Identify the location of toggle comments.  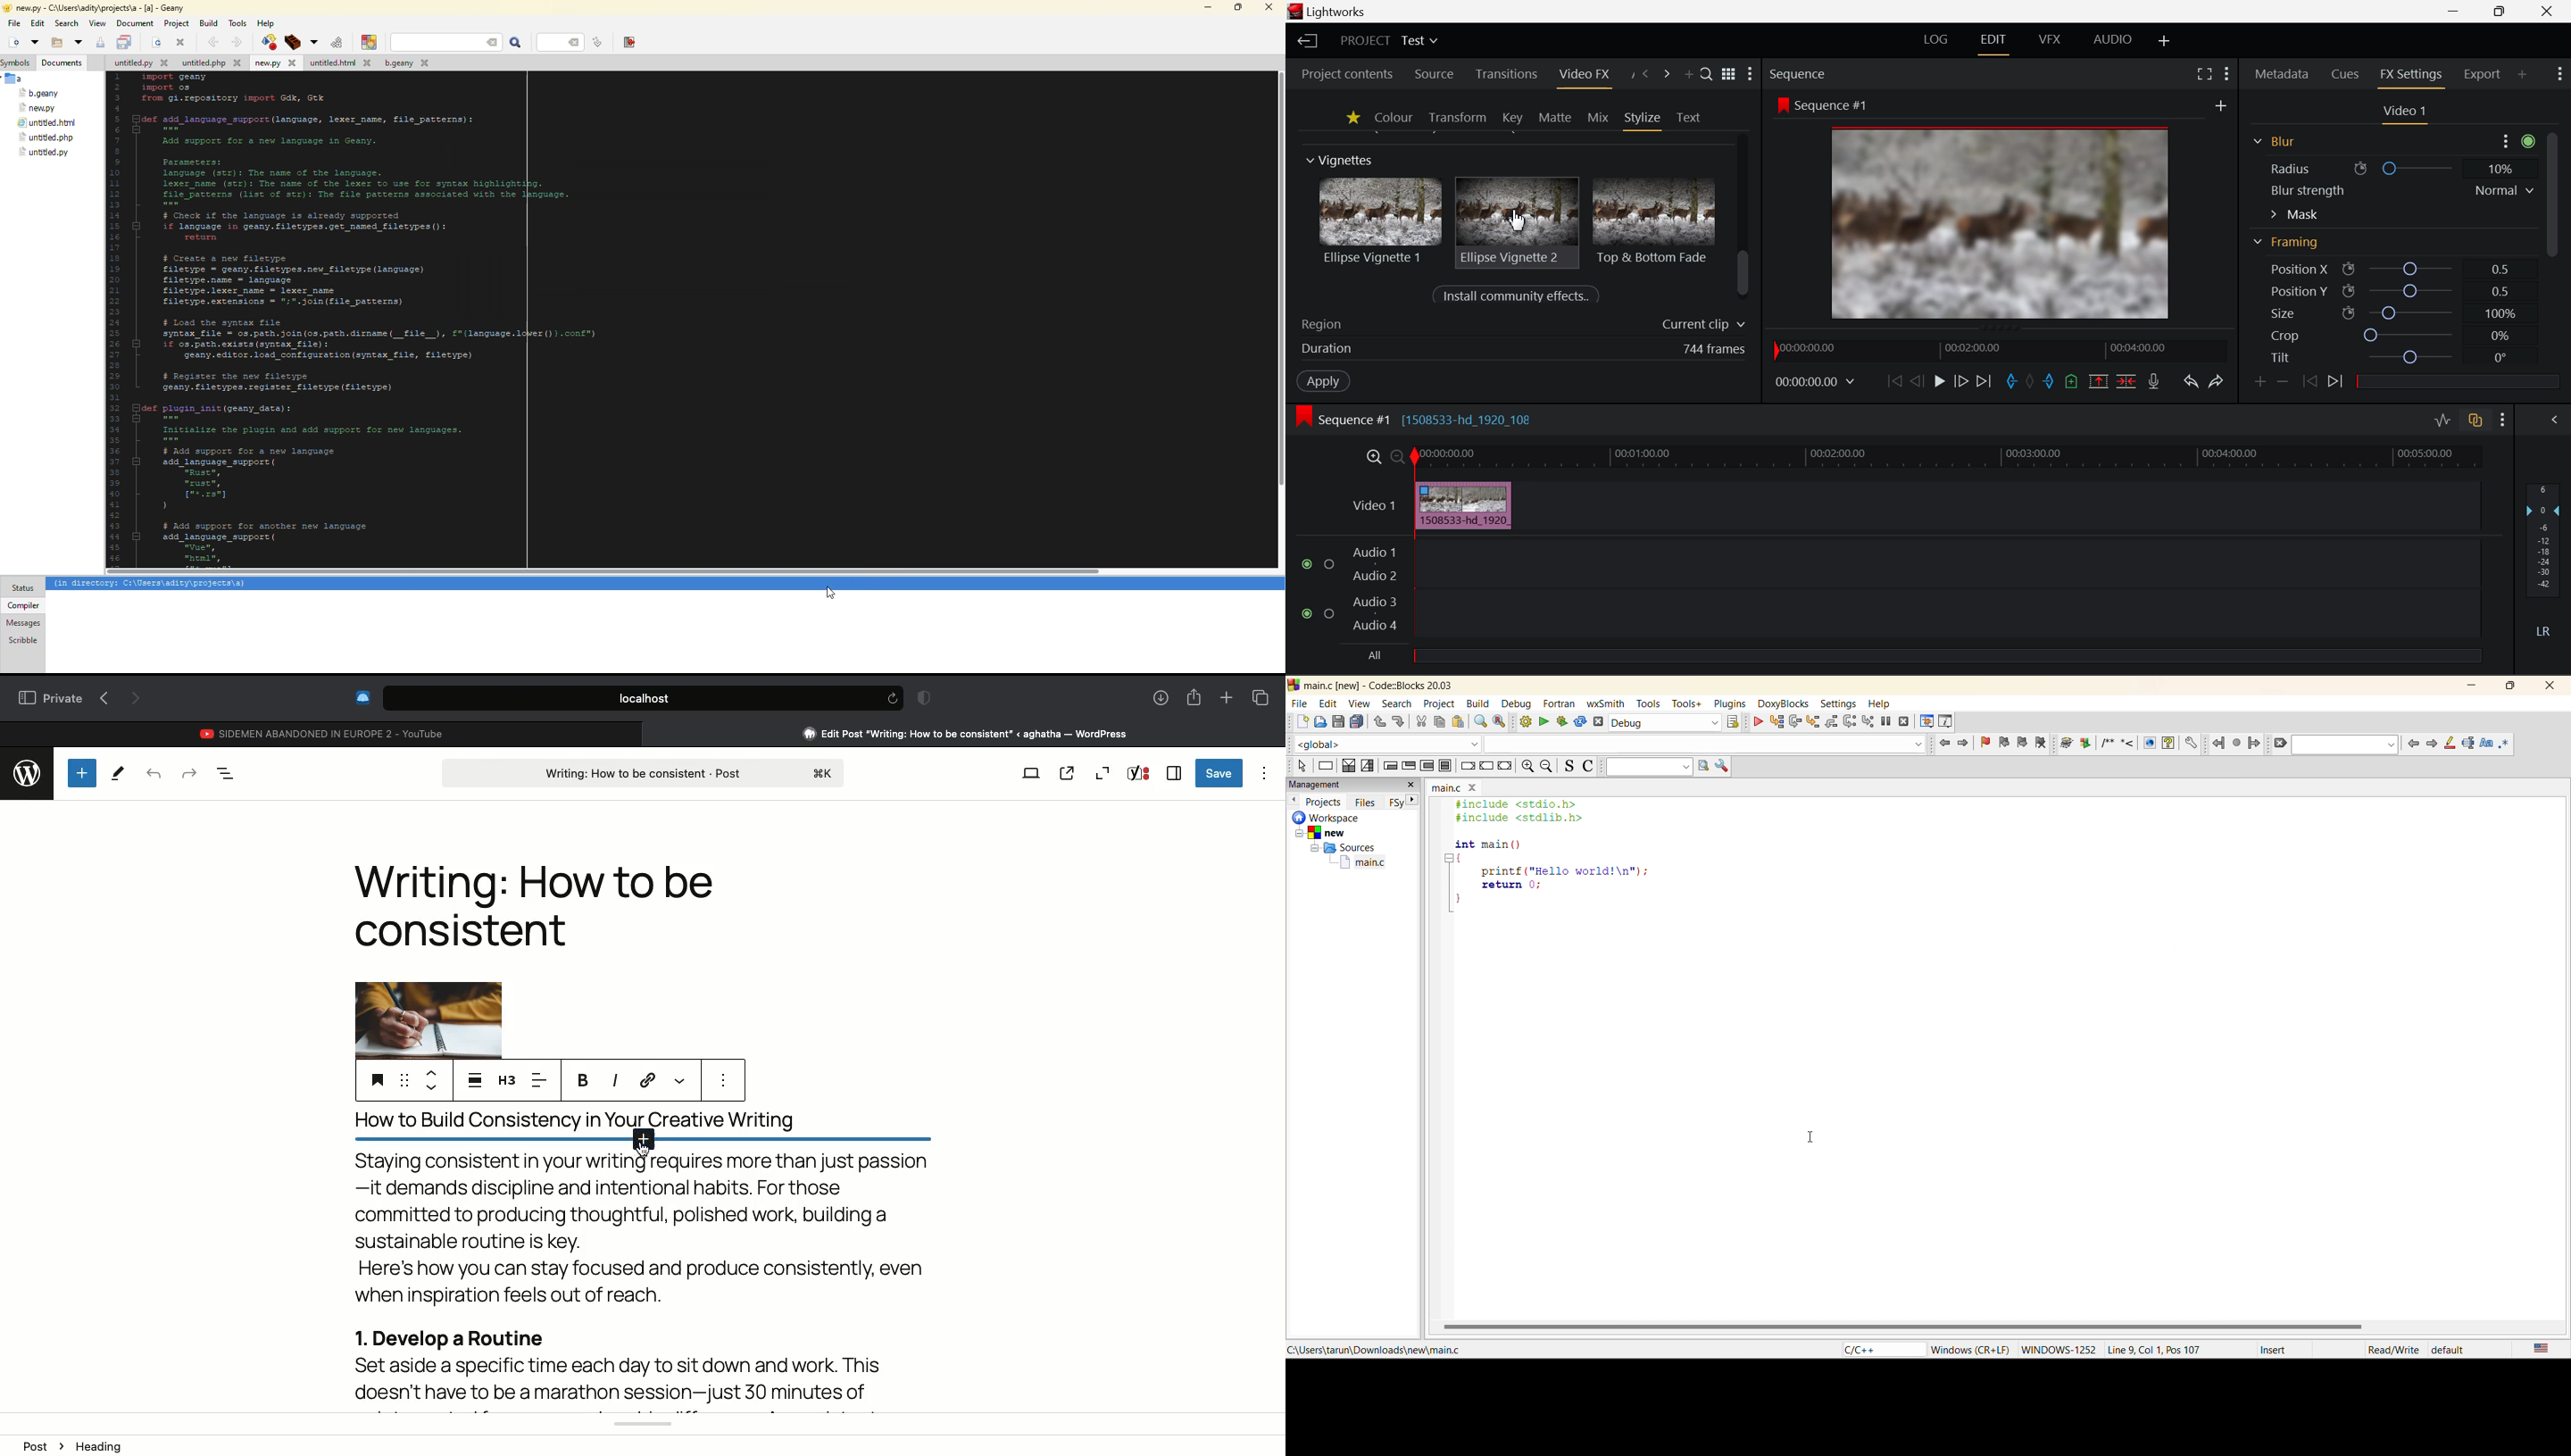
(1589, 767).